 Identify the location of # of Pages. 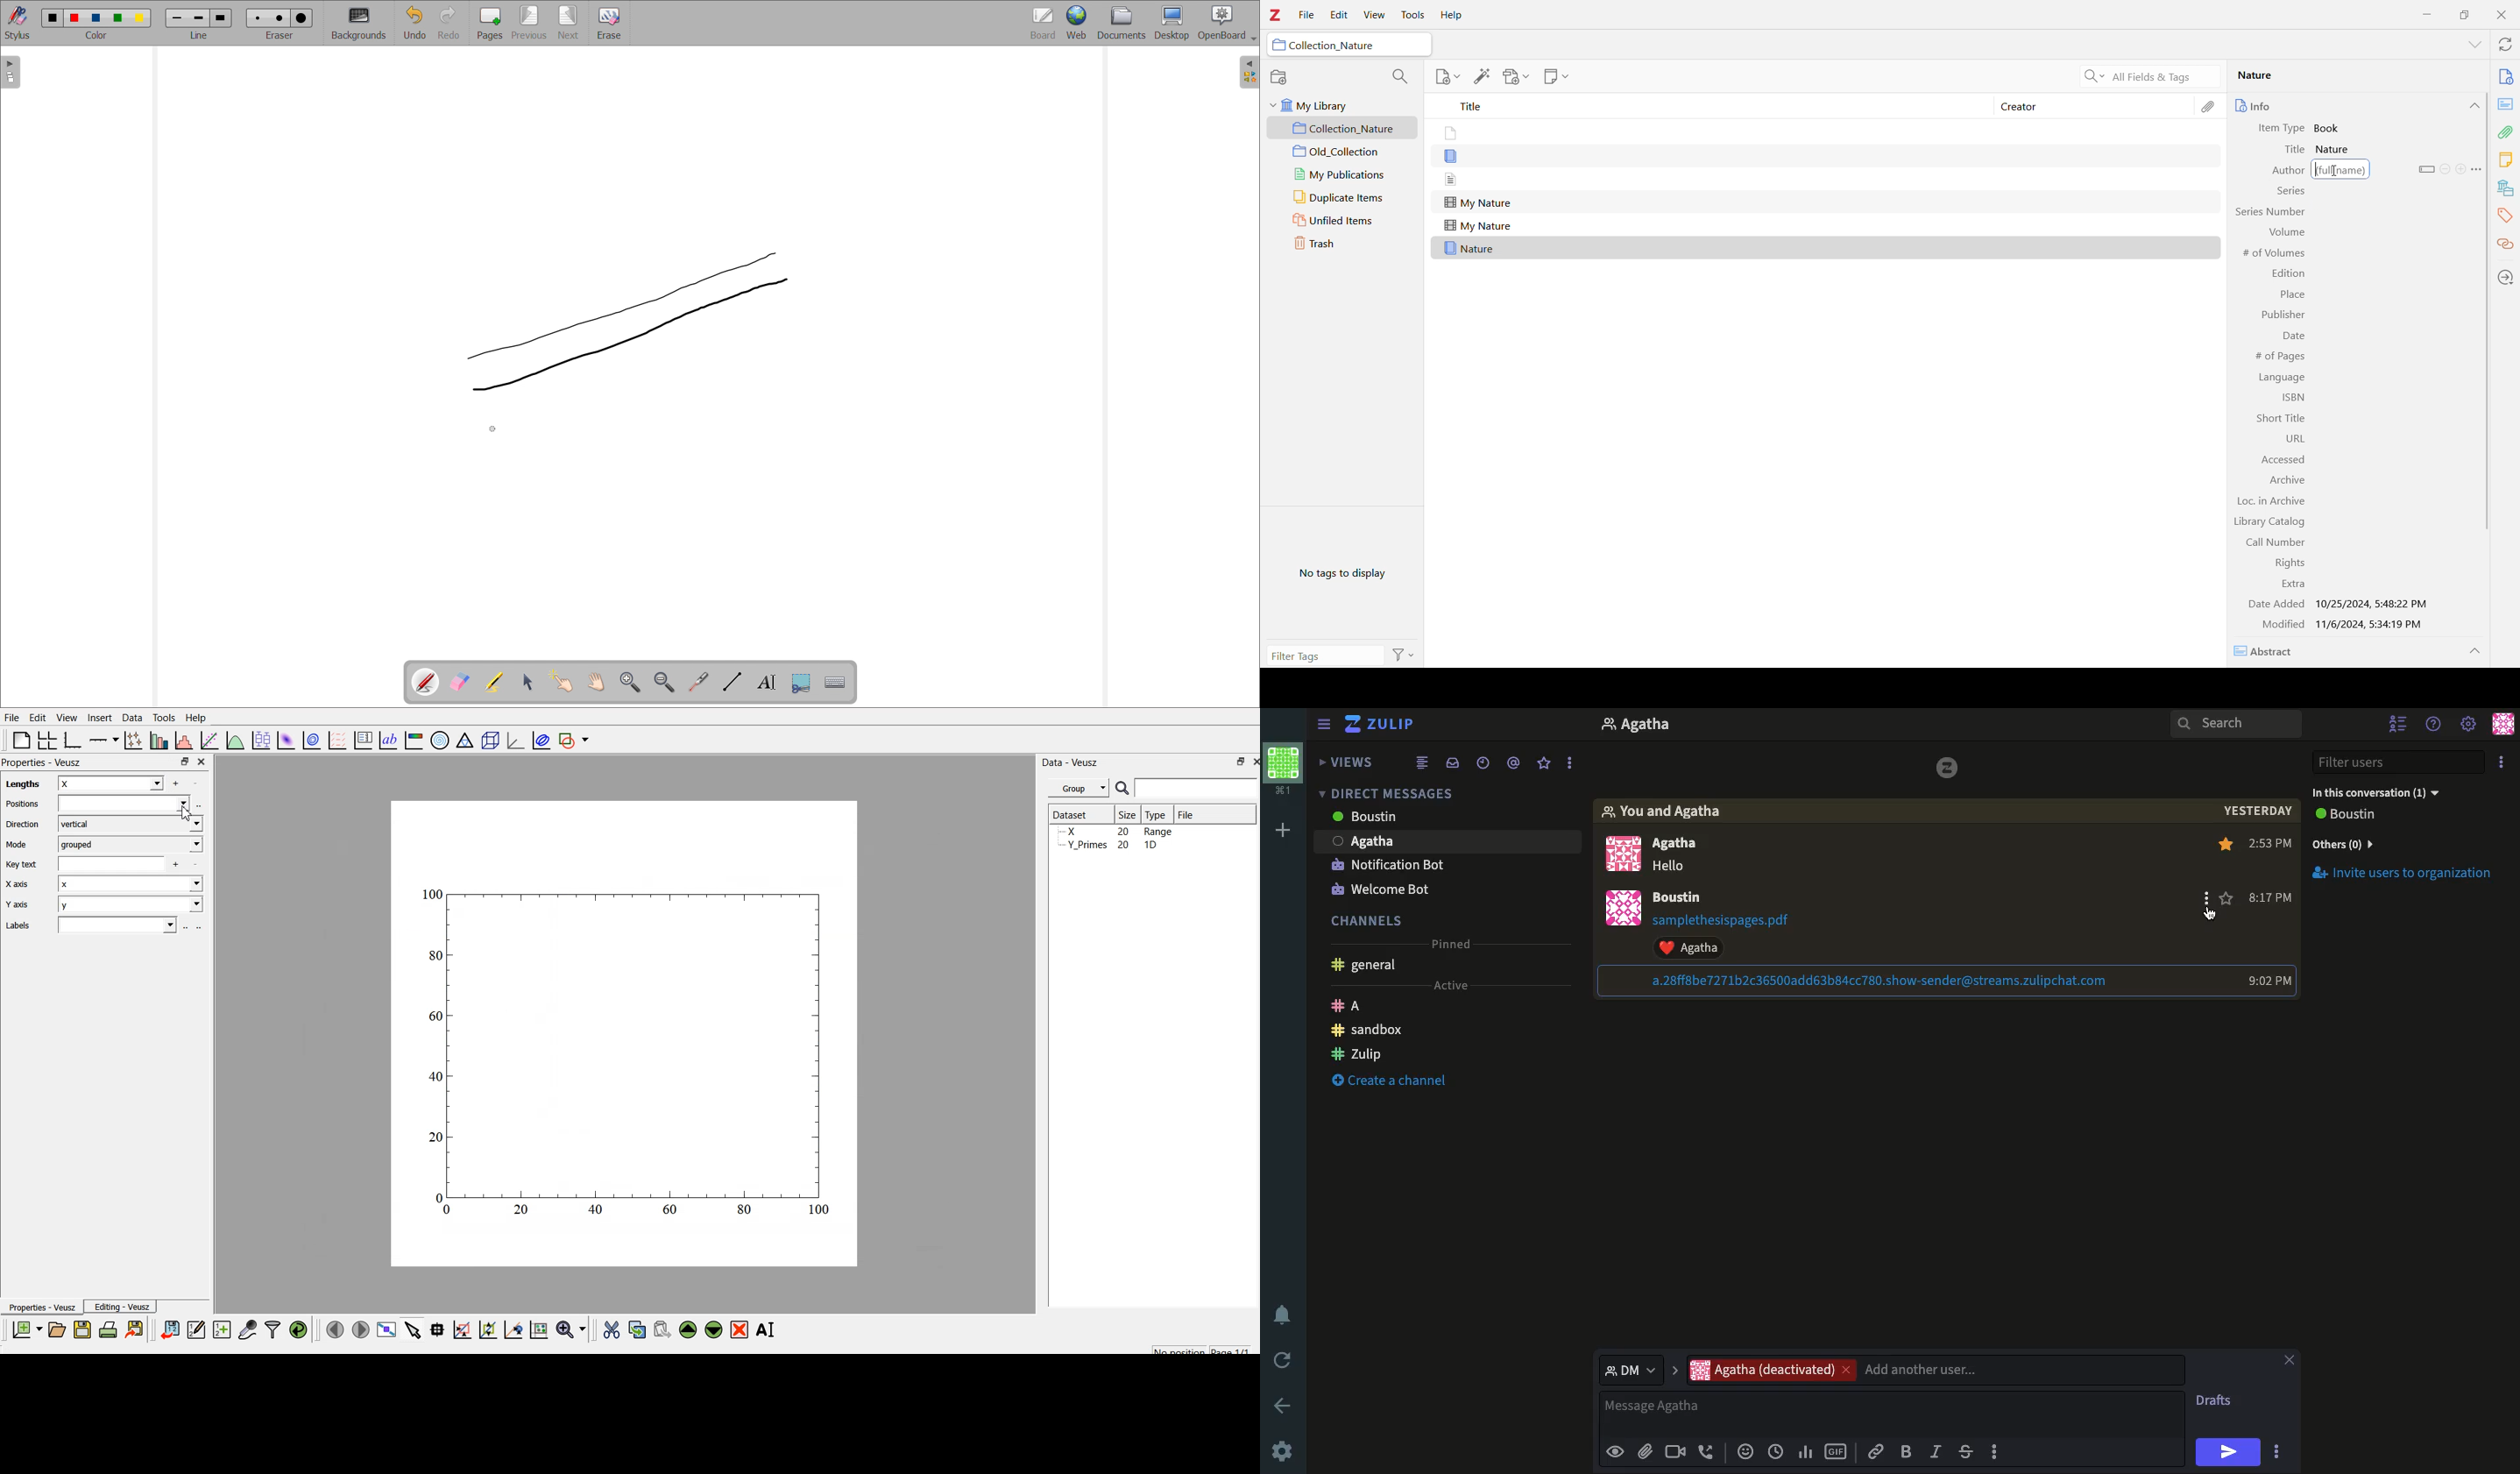
(2277, 356).